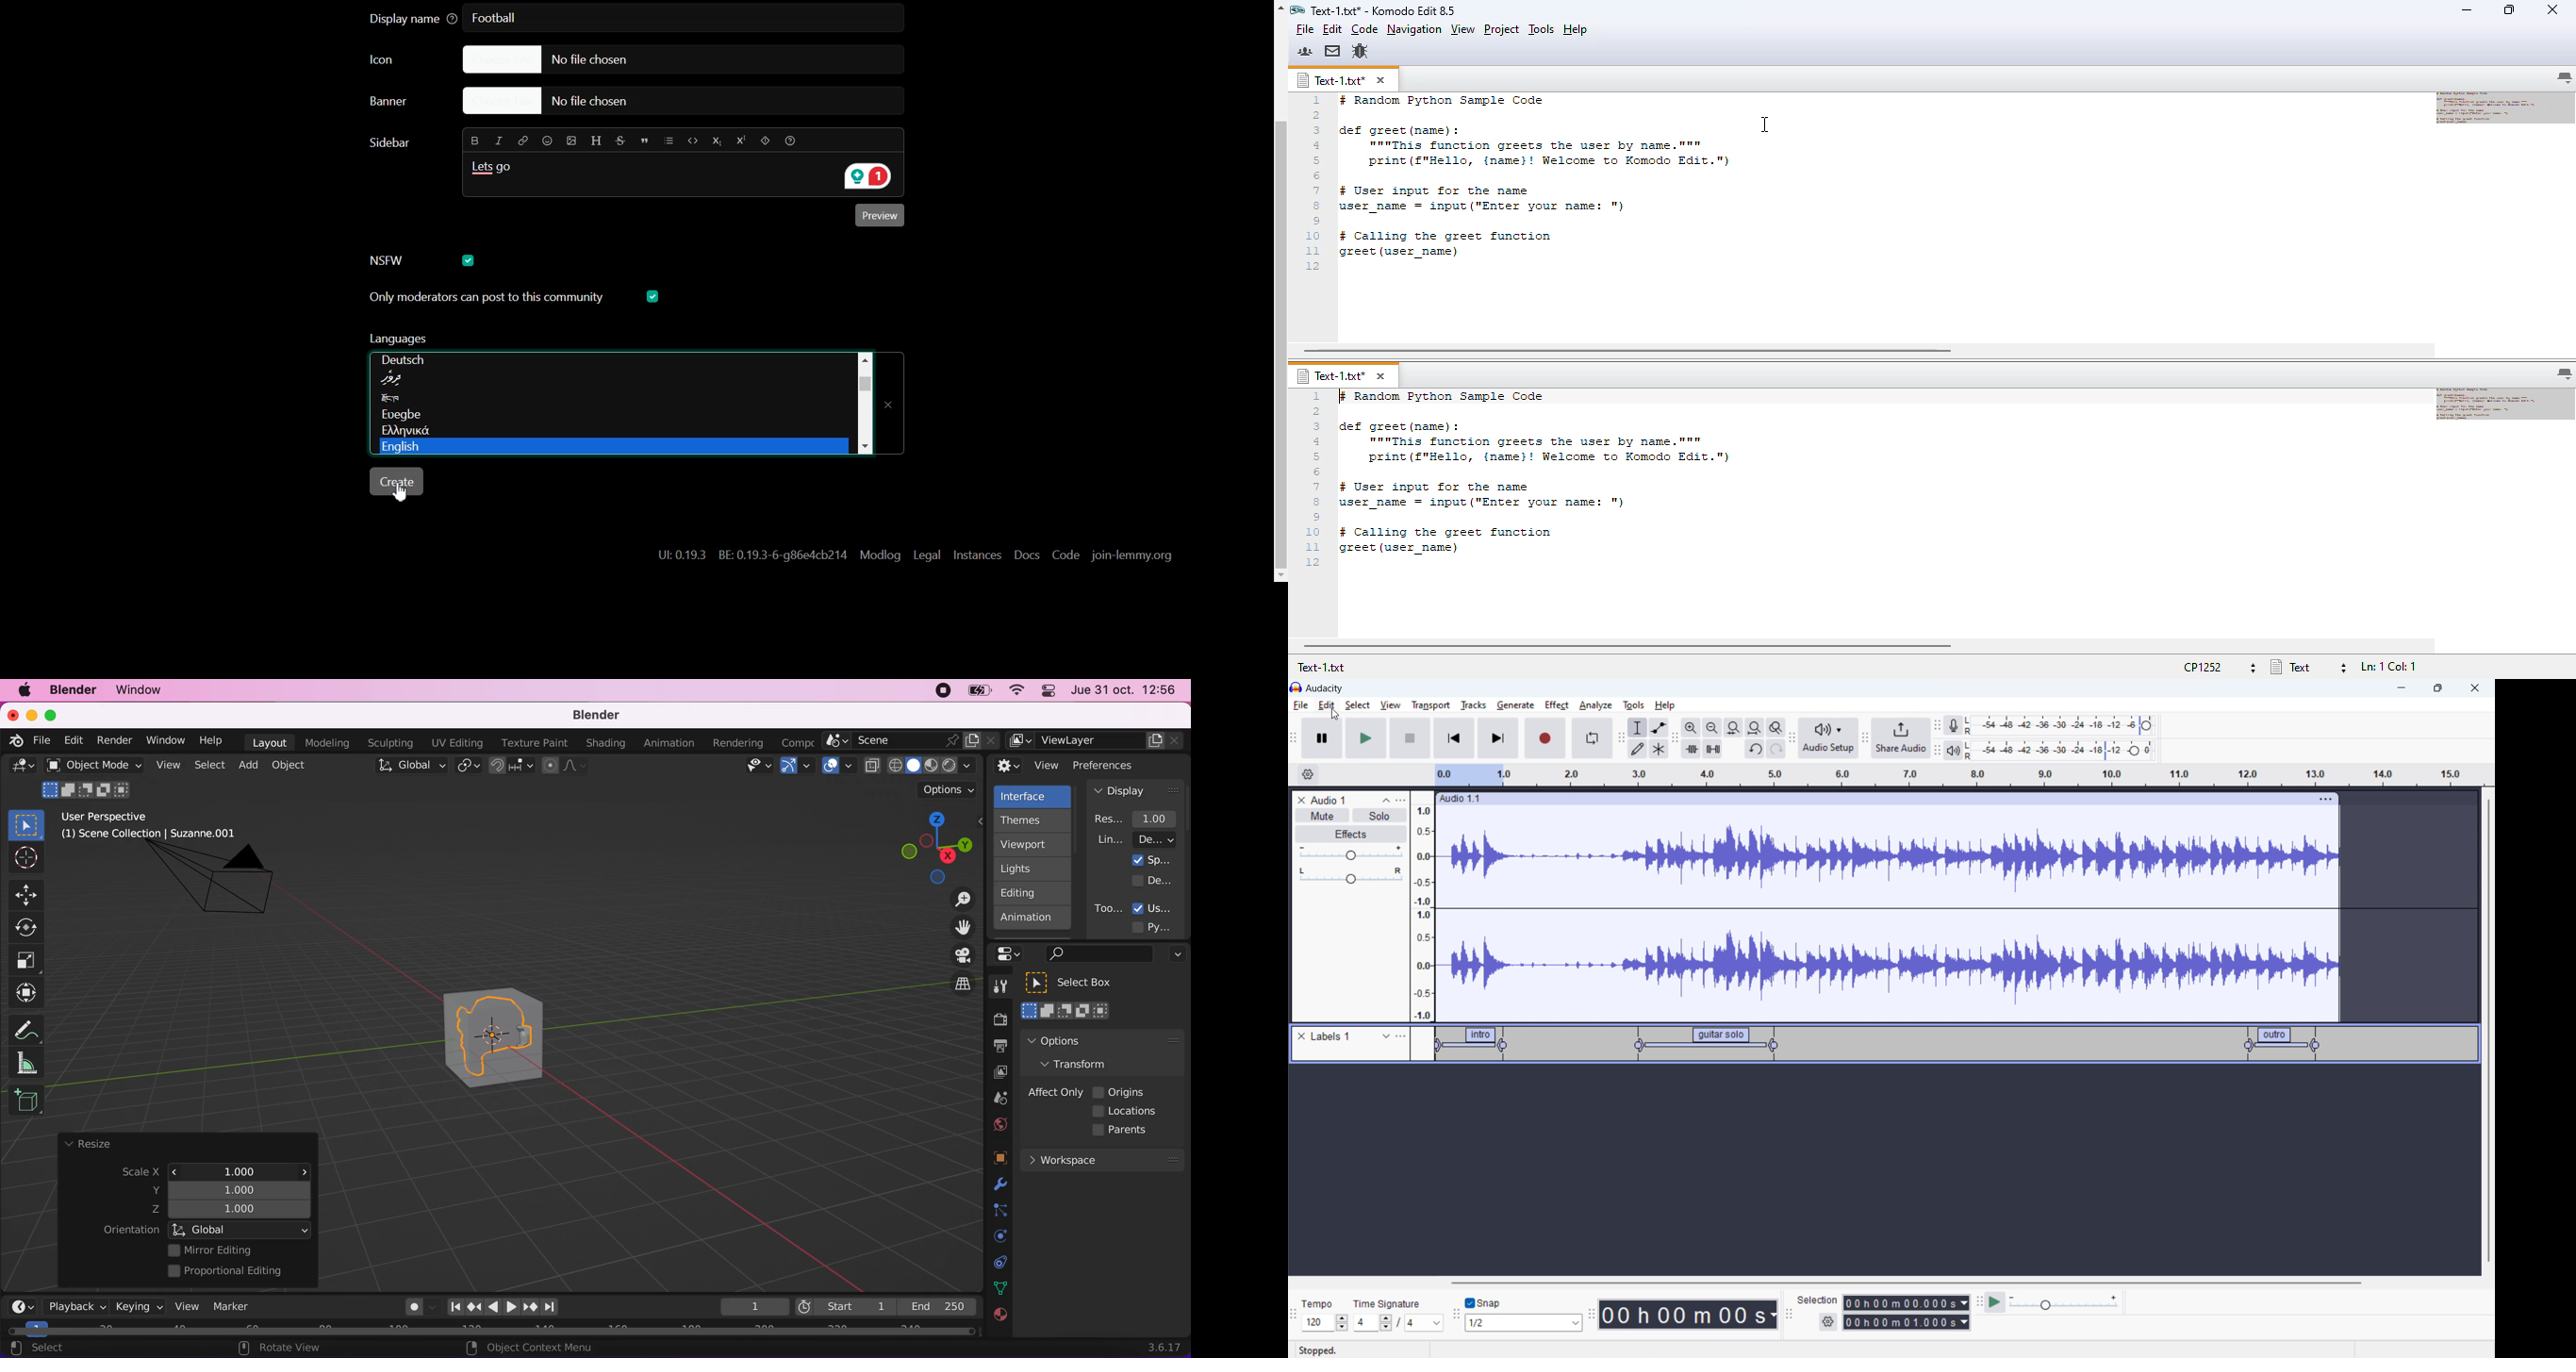 The height and width of the screenshot is (1372, 2576). What do you see at coordinates (911, 741) in the screenshot?
I see `scene` at bounding box center [911, 741].